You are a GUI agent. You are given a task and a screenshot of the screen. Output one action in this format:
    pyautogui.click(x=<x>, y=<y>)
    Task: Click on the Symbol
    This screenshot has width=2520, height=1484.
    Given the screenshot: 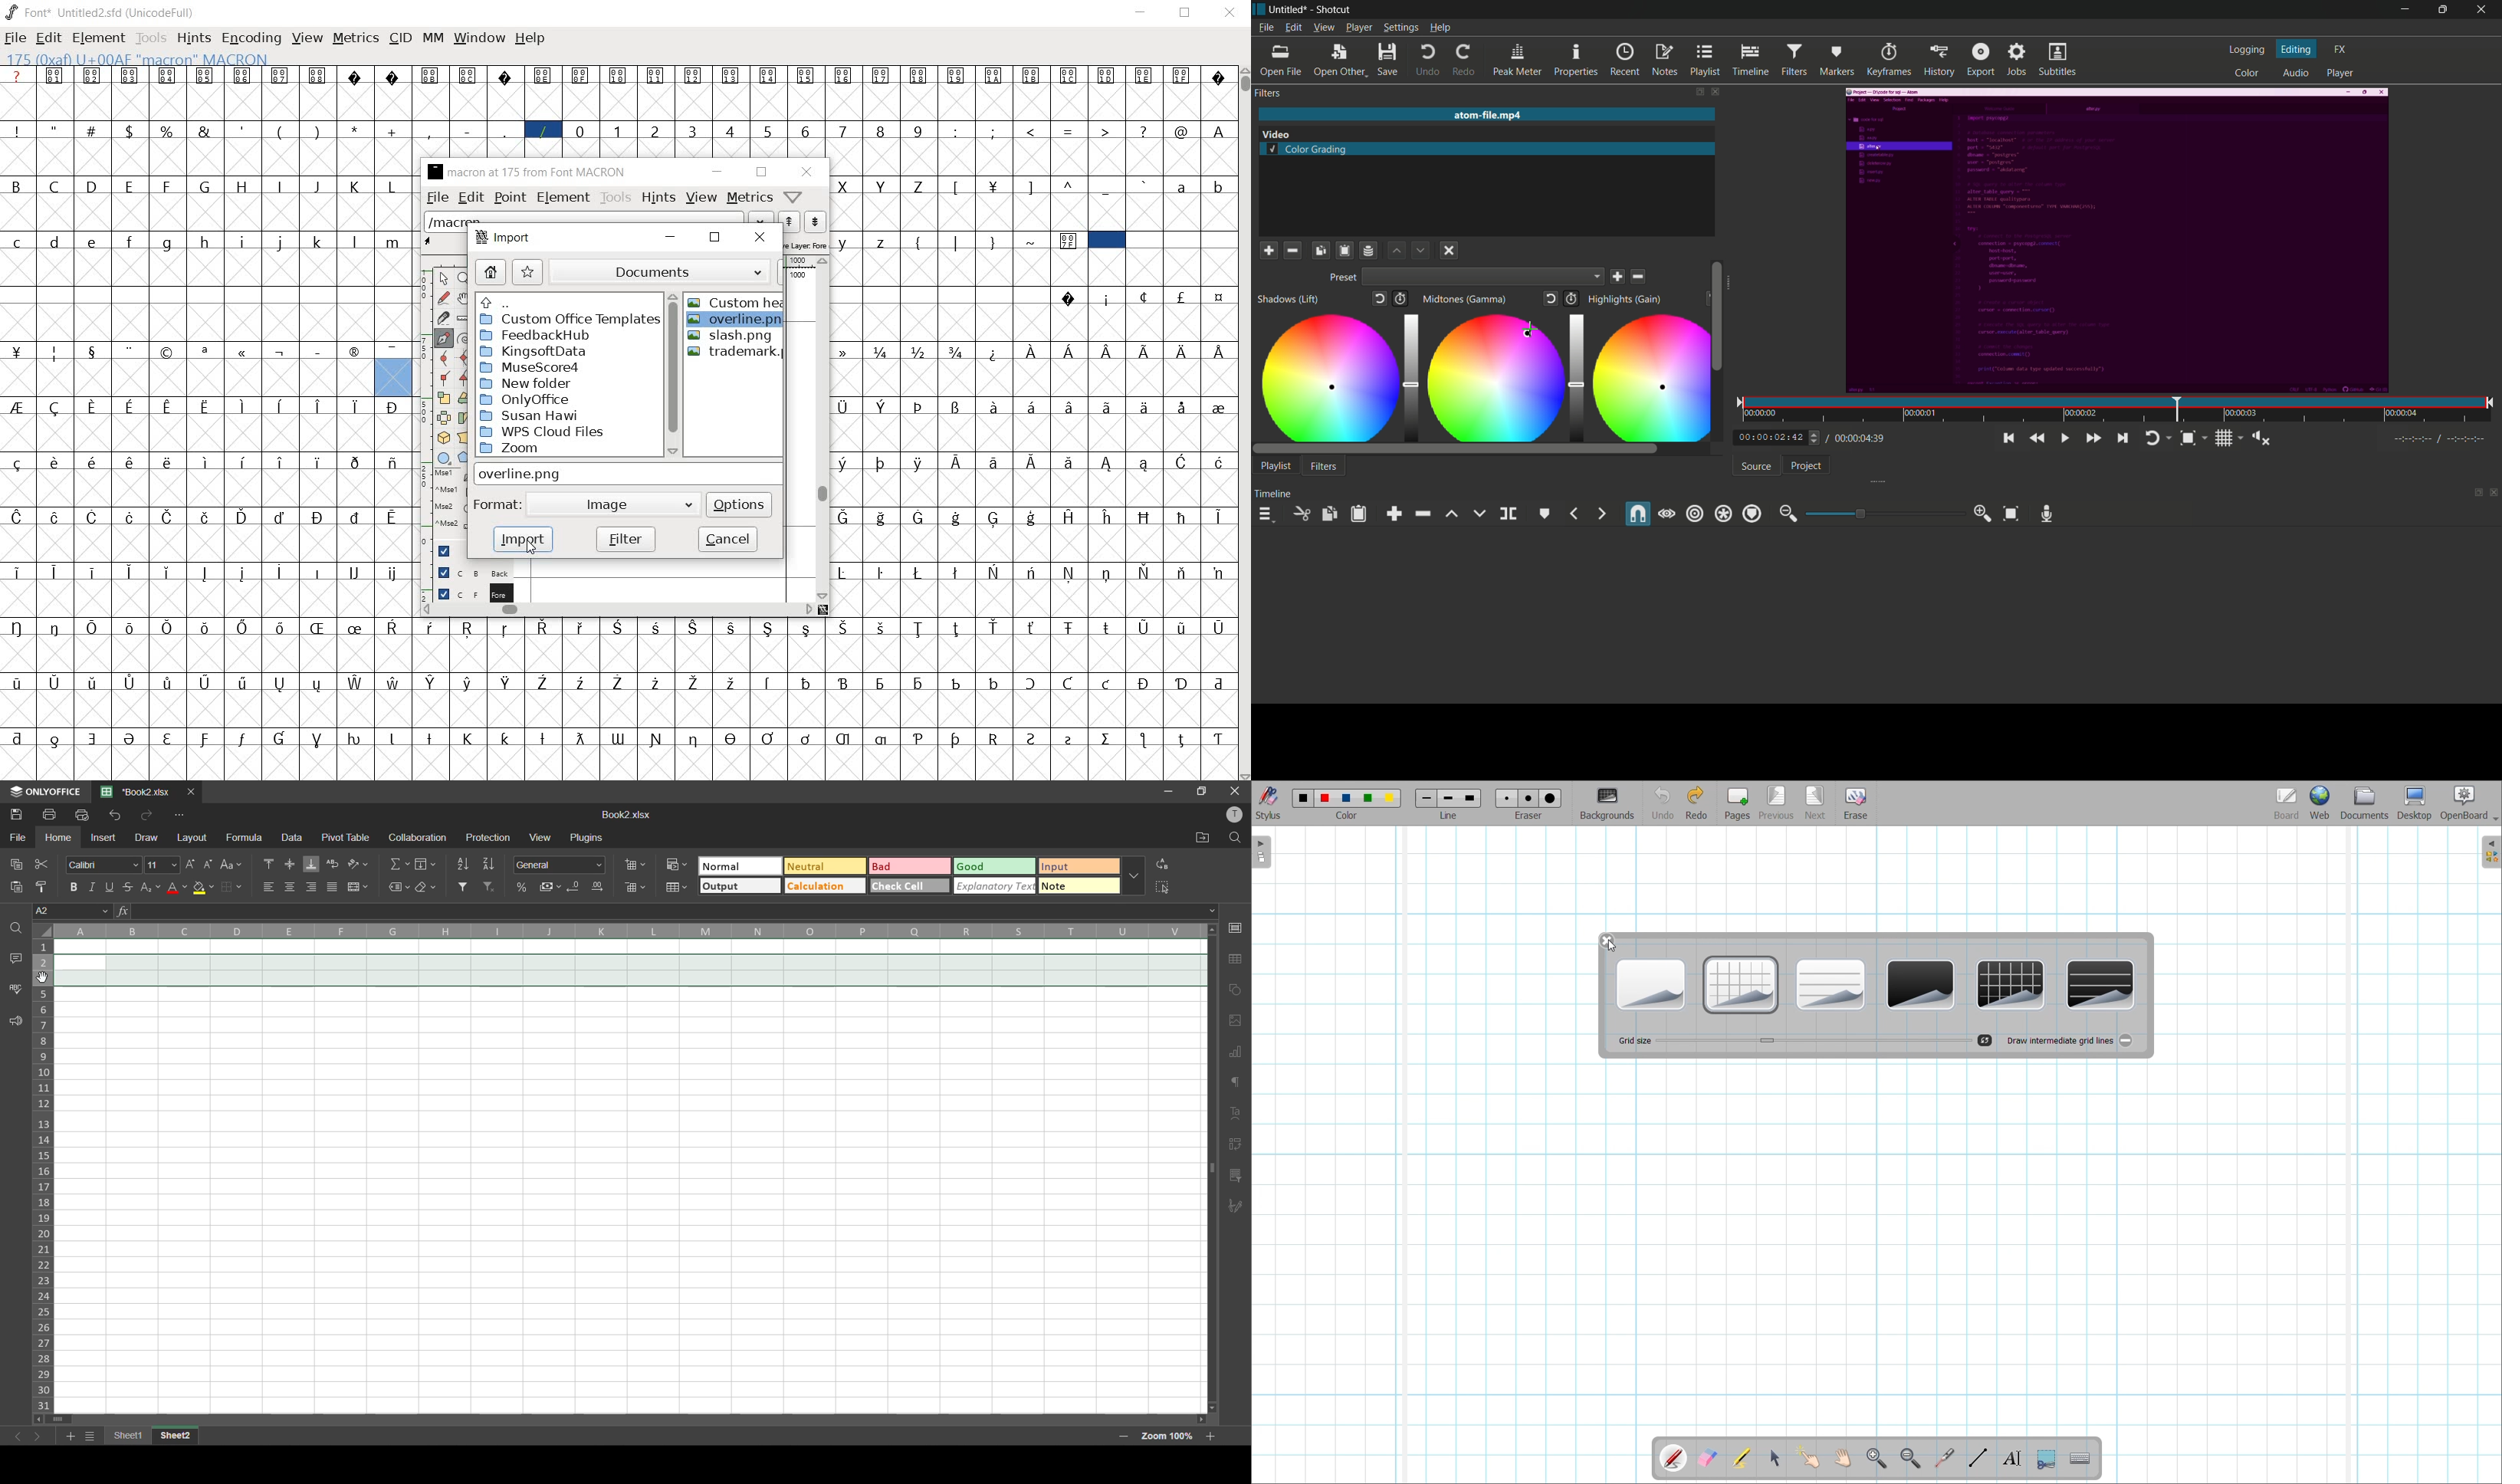 What is the action you would take?
    pyautogui.click(x=1144, y=517)
    